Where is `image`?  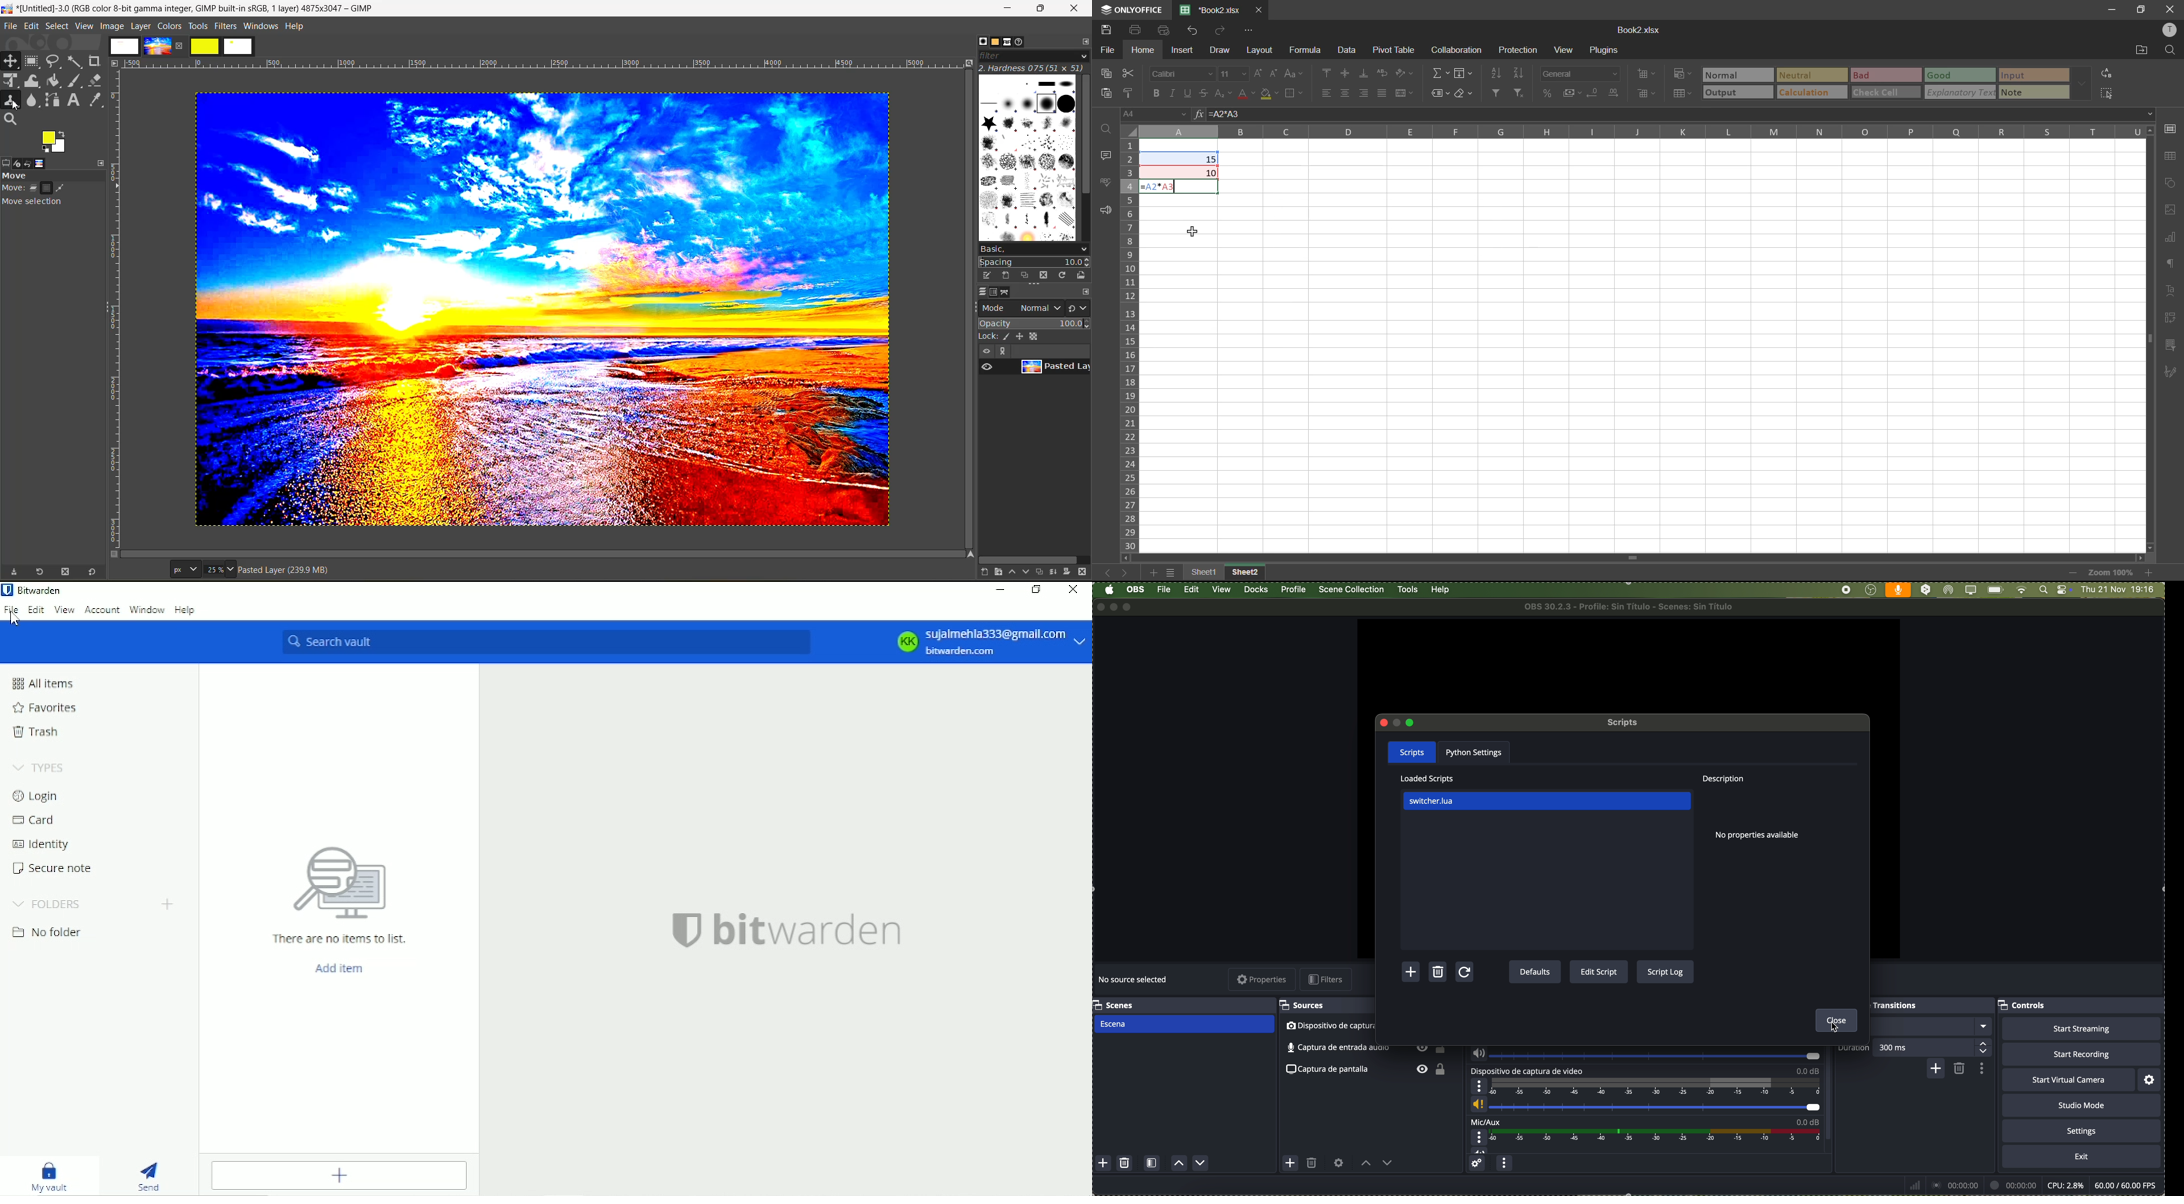 image is located at coordinates (111, 26).